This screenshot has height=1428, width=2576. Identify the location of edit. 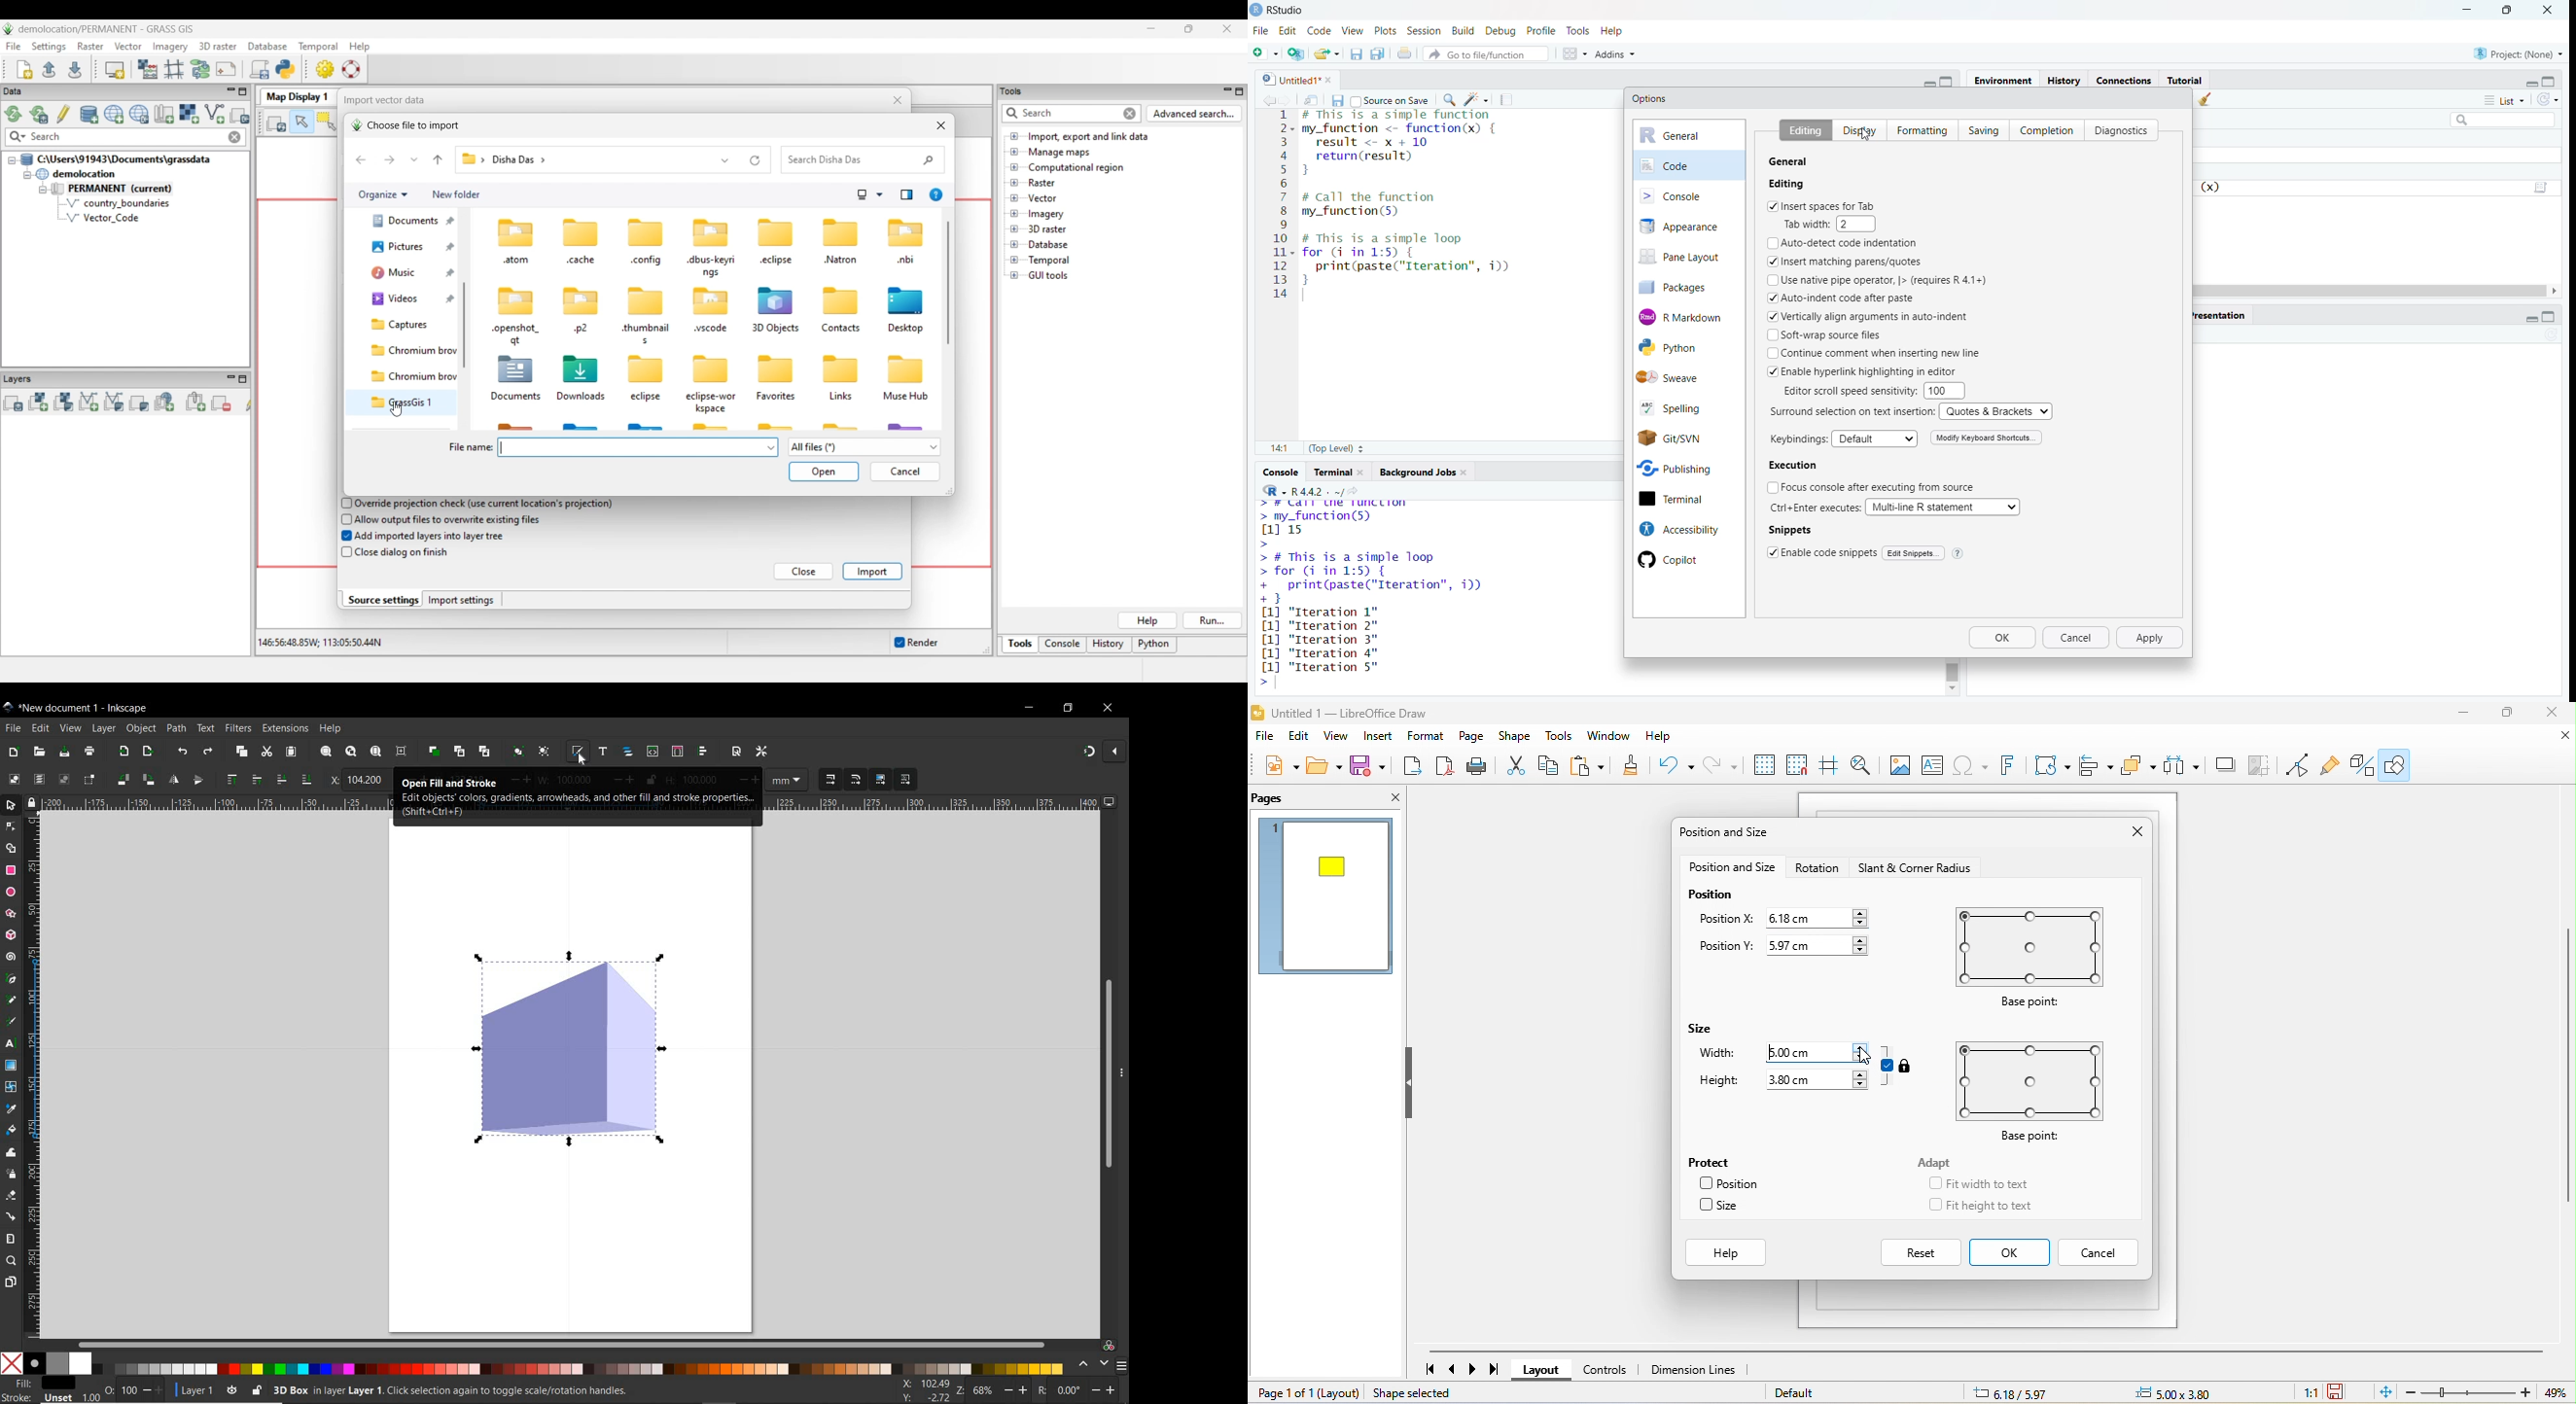
(1300, 737).